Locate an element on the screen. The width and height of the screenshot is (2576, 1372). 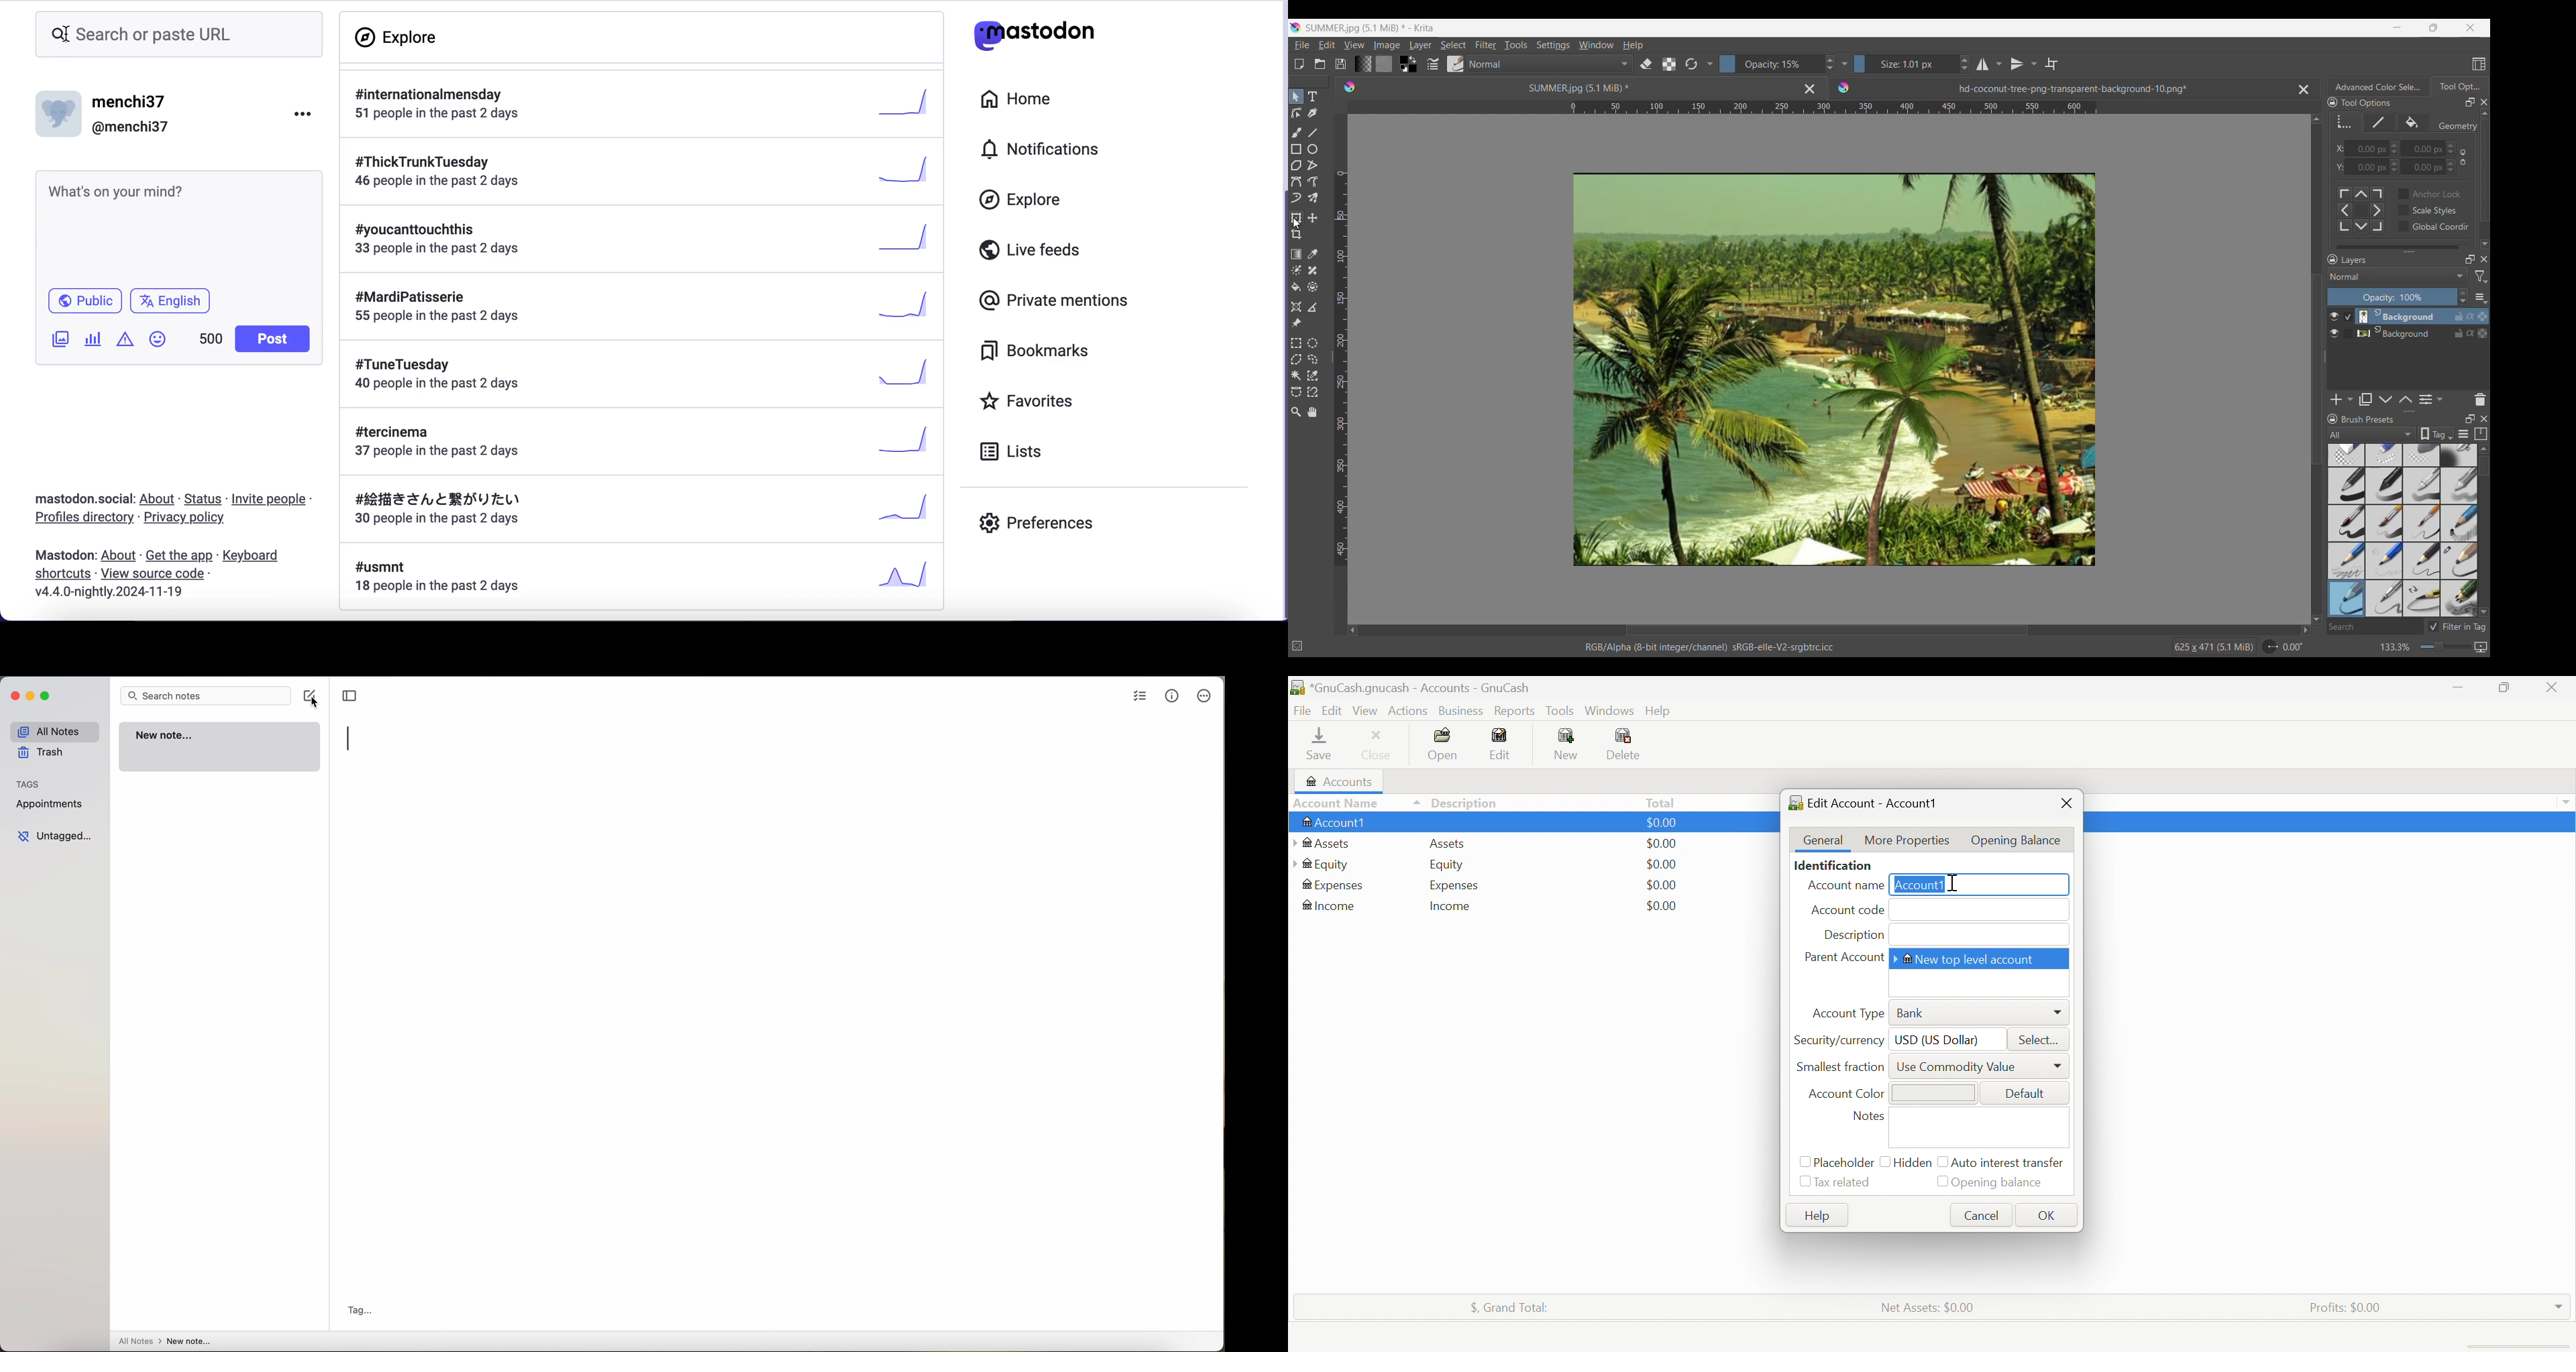
post is located at coordinates (274, 337).